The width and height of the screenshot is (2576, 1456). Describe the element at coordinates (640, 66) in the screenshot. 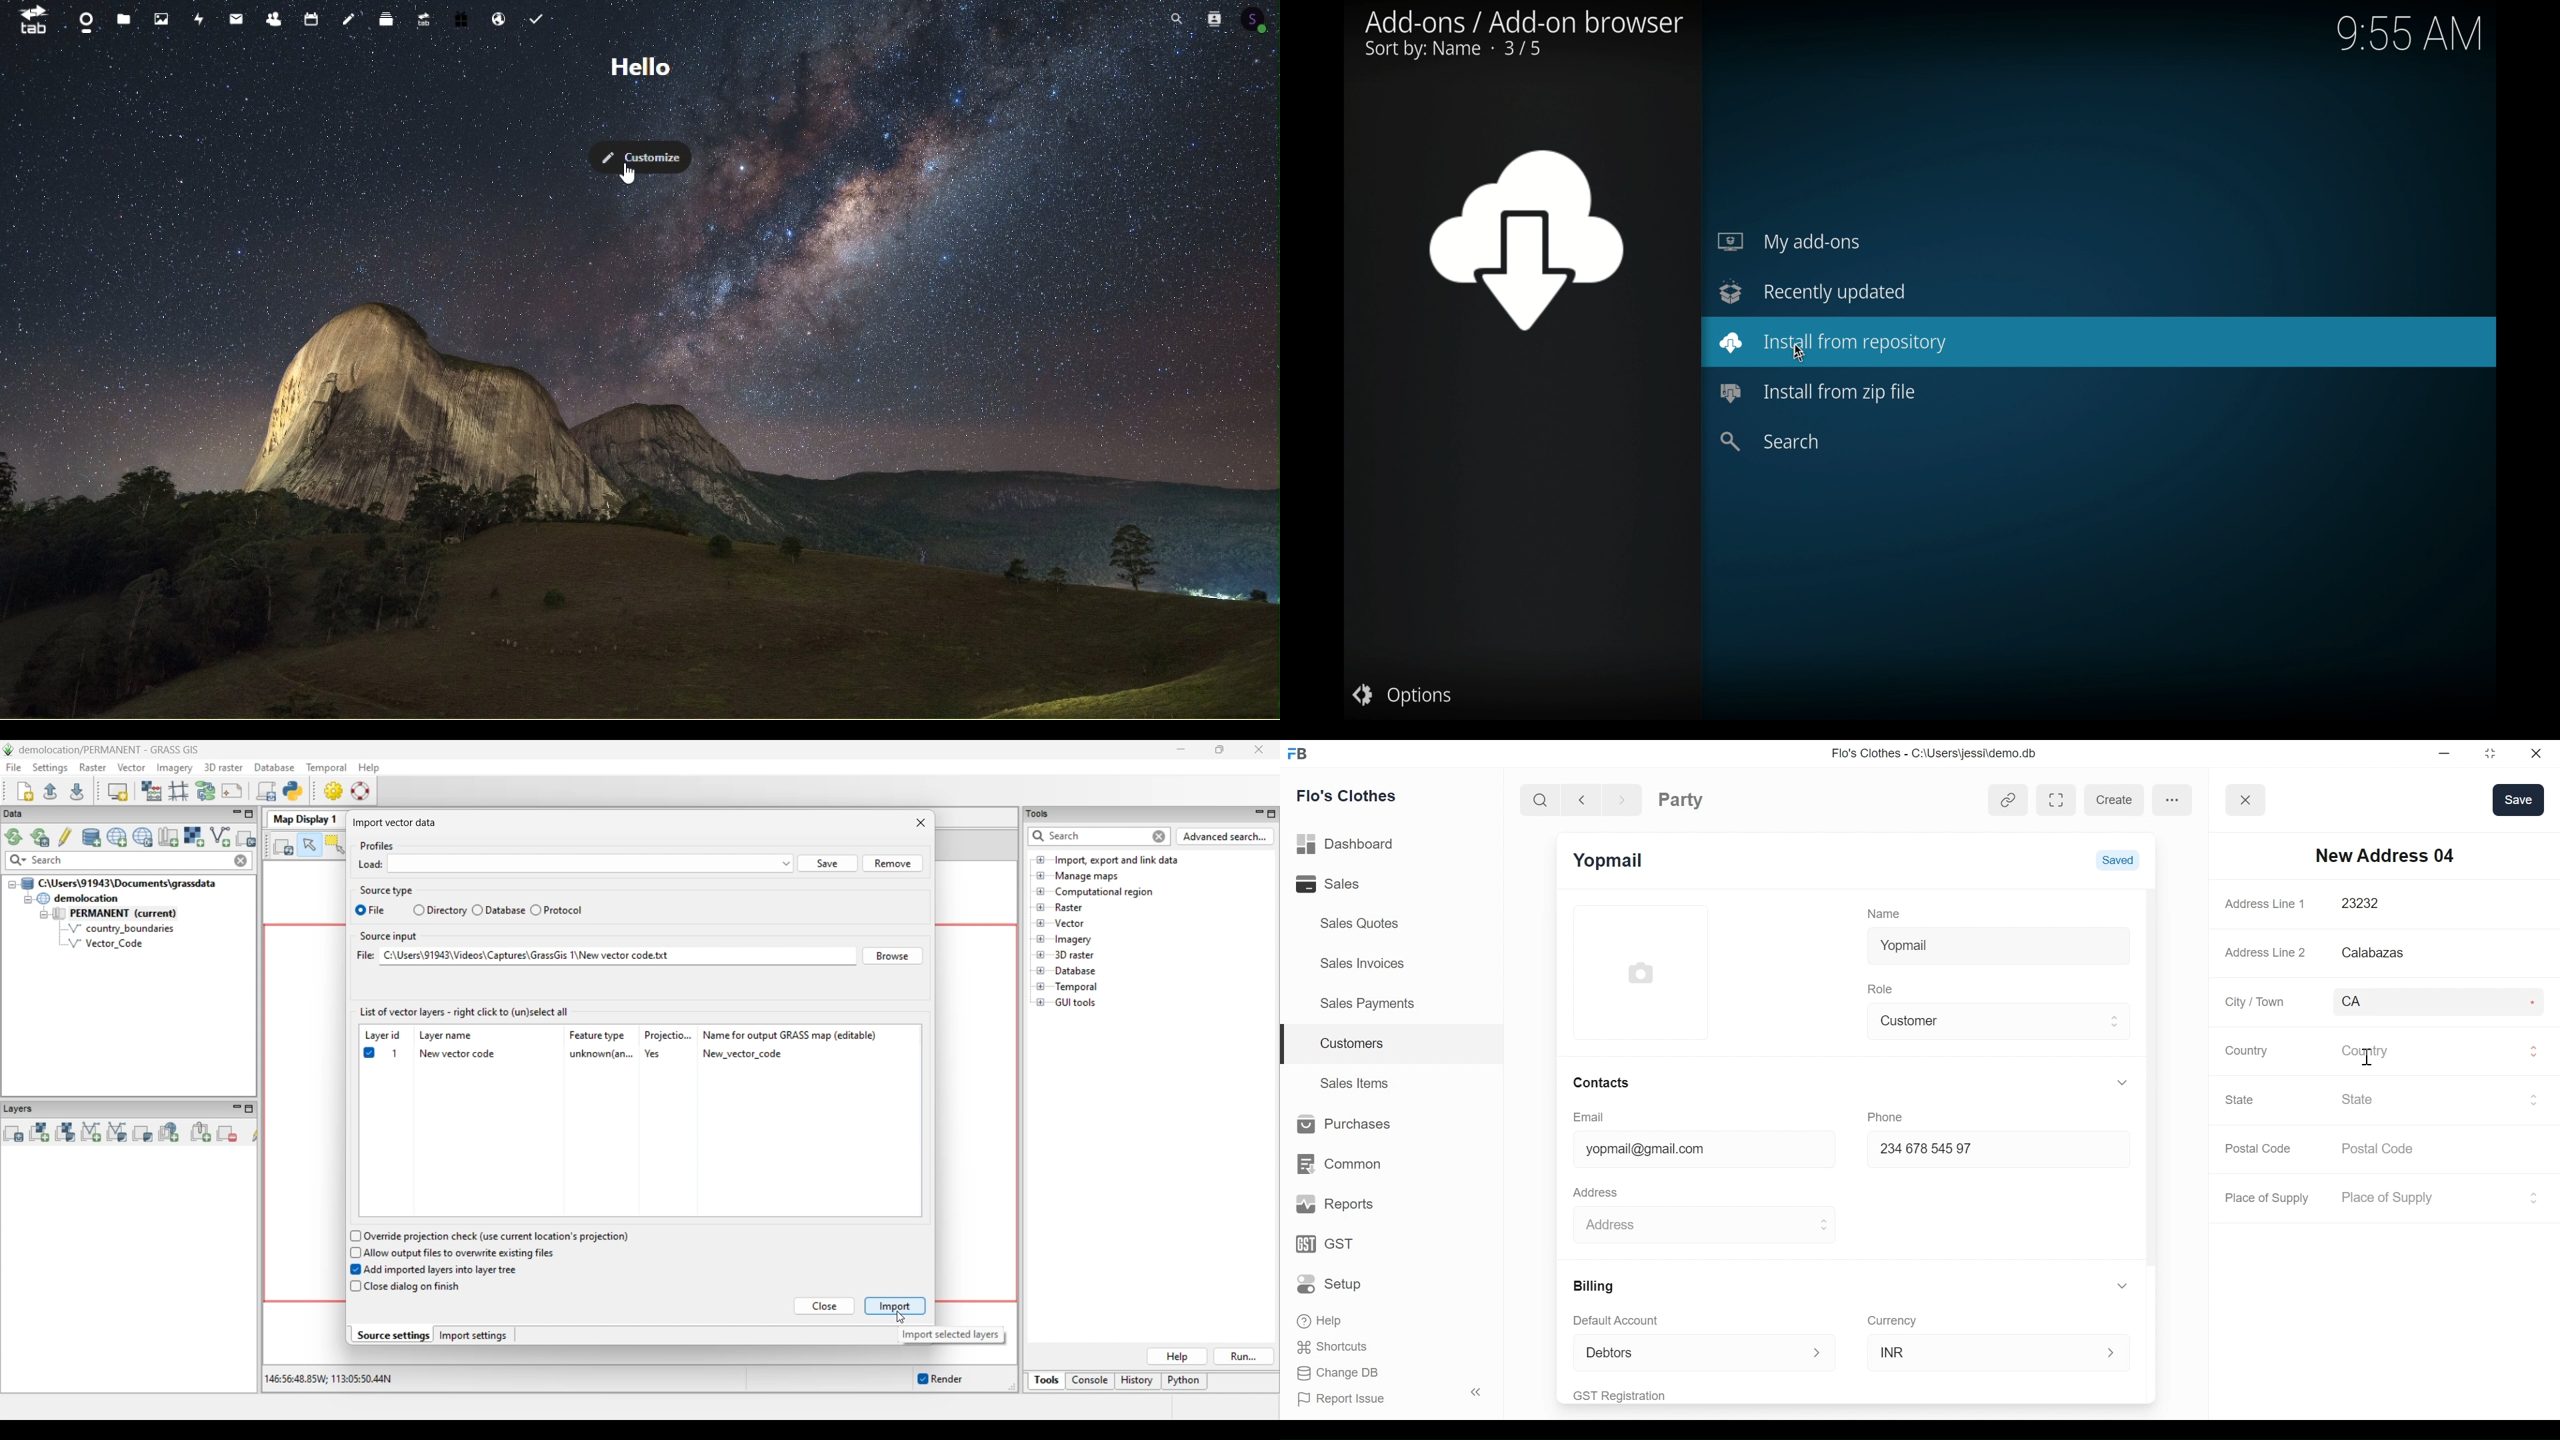

I see `Hello` at that location.